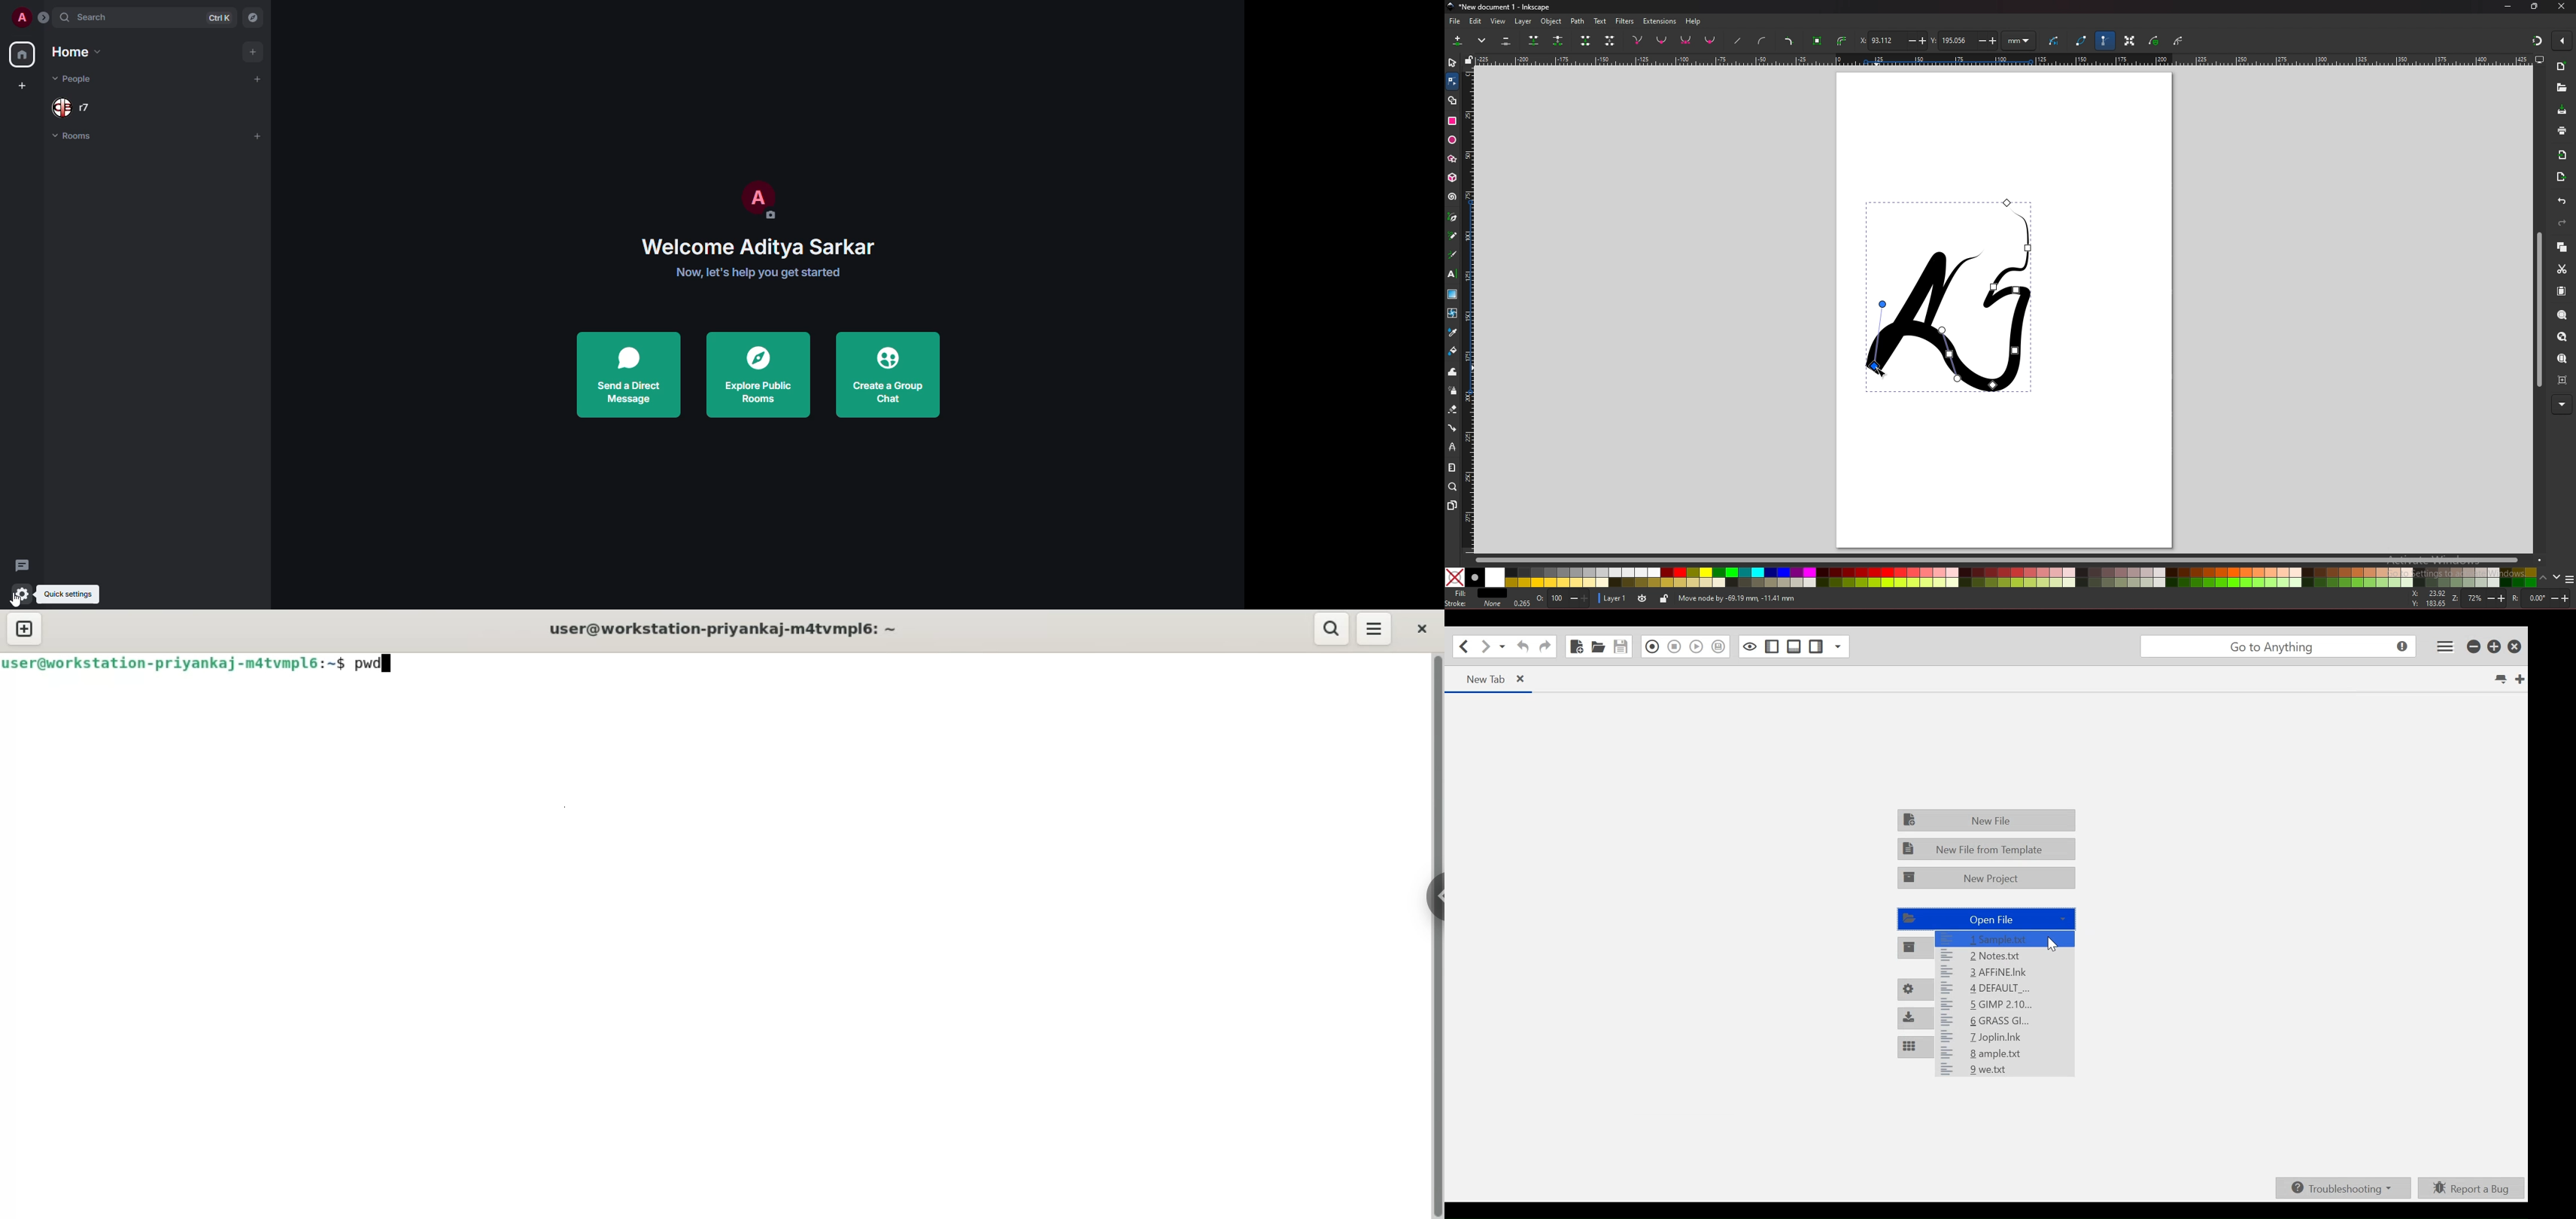 The width and height of the screenshot is (2576, 1232). Describe the element at coordinates (1665, 598) in the screenshot. I see `toggle lock` at that location.